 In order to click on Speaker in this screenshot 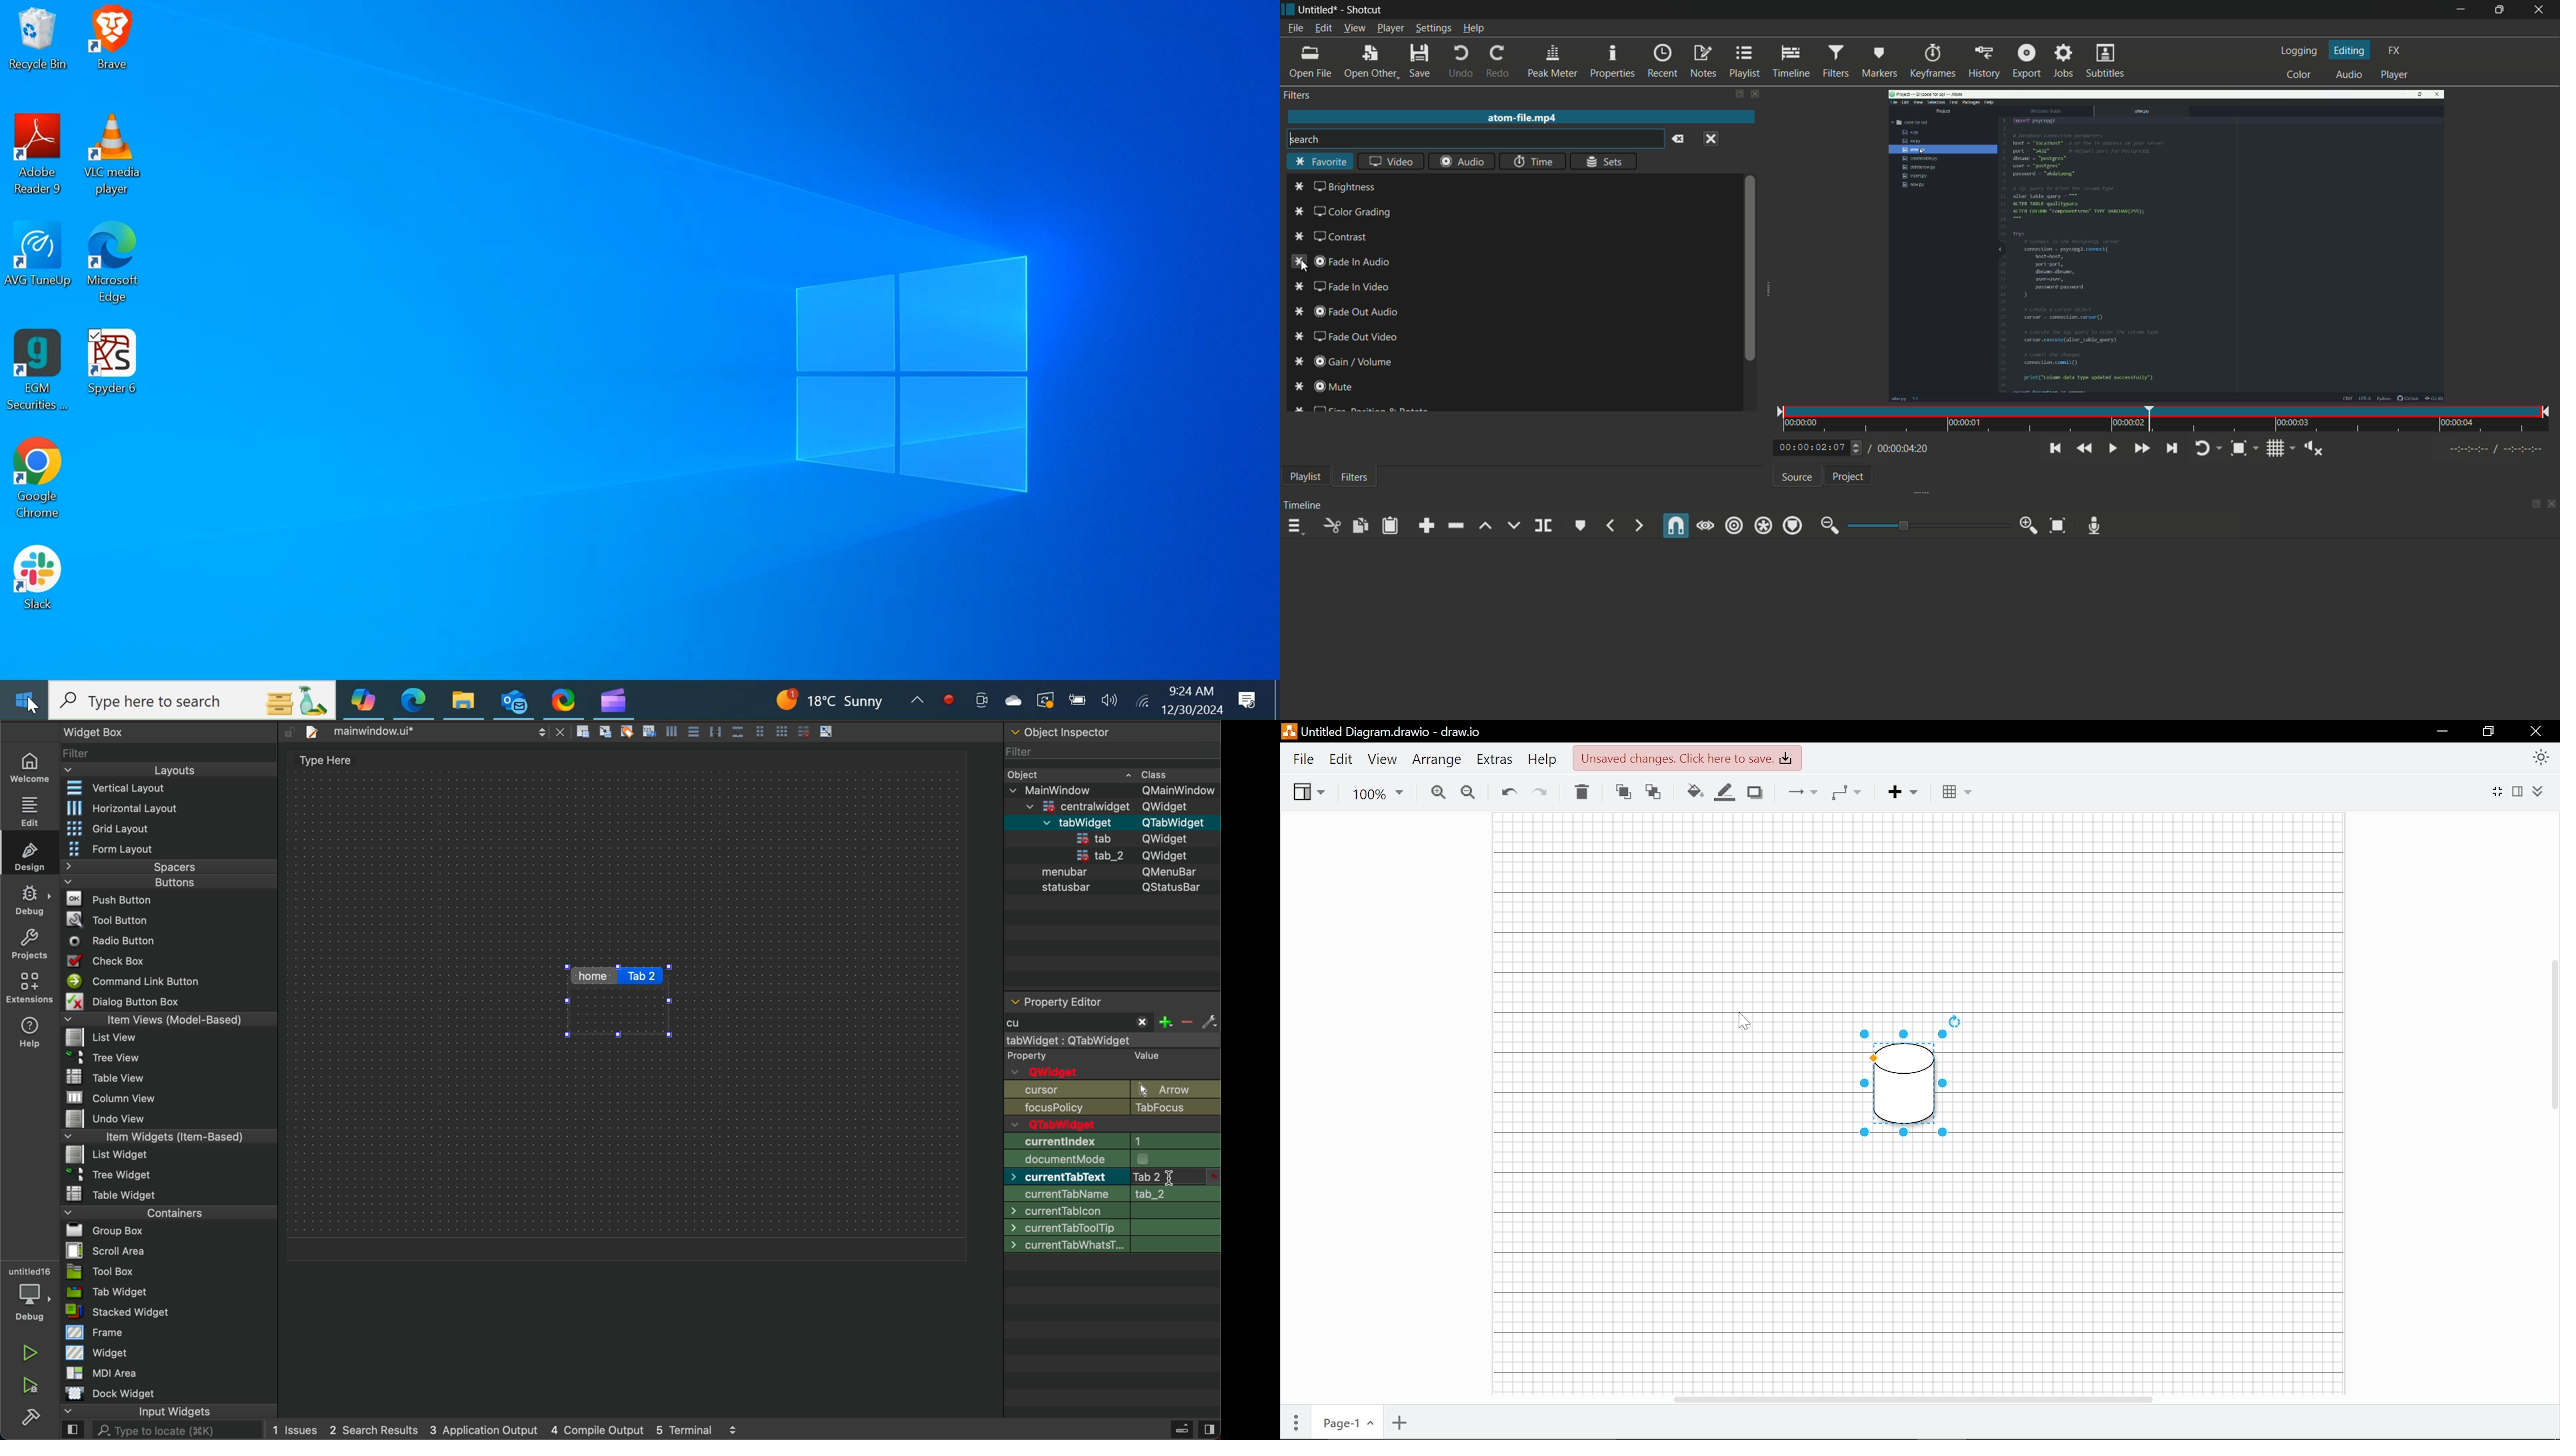, I will do `click(1109, 699)`.